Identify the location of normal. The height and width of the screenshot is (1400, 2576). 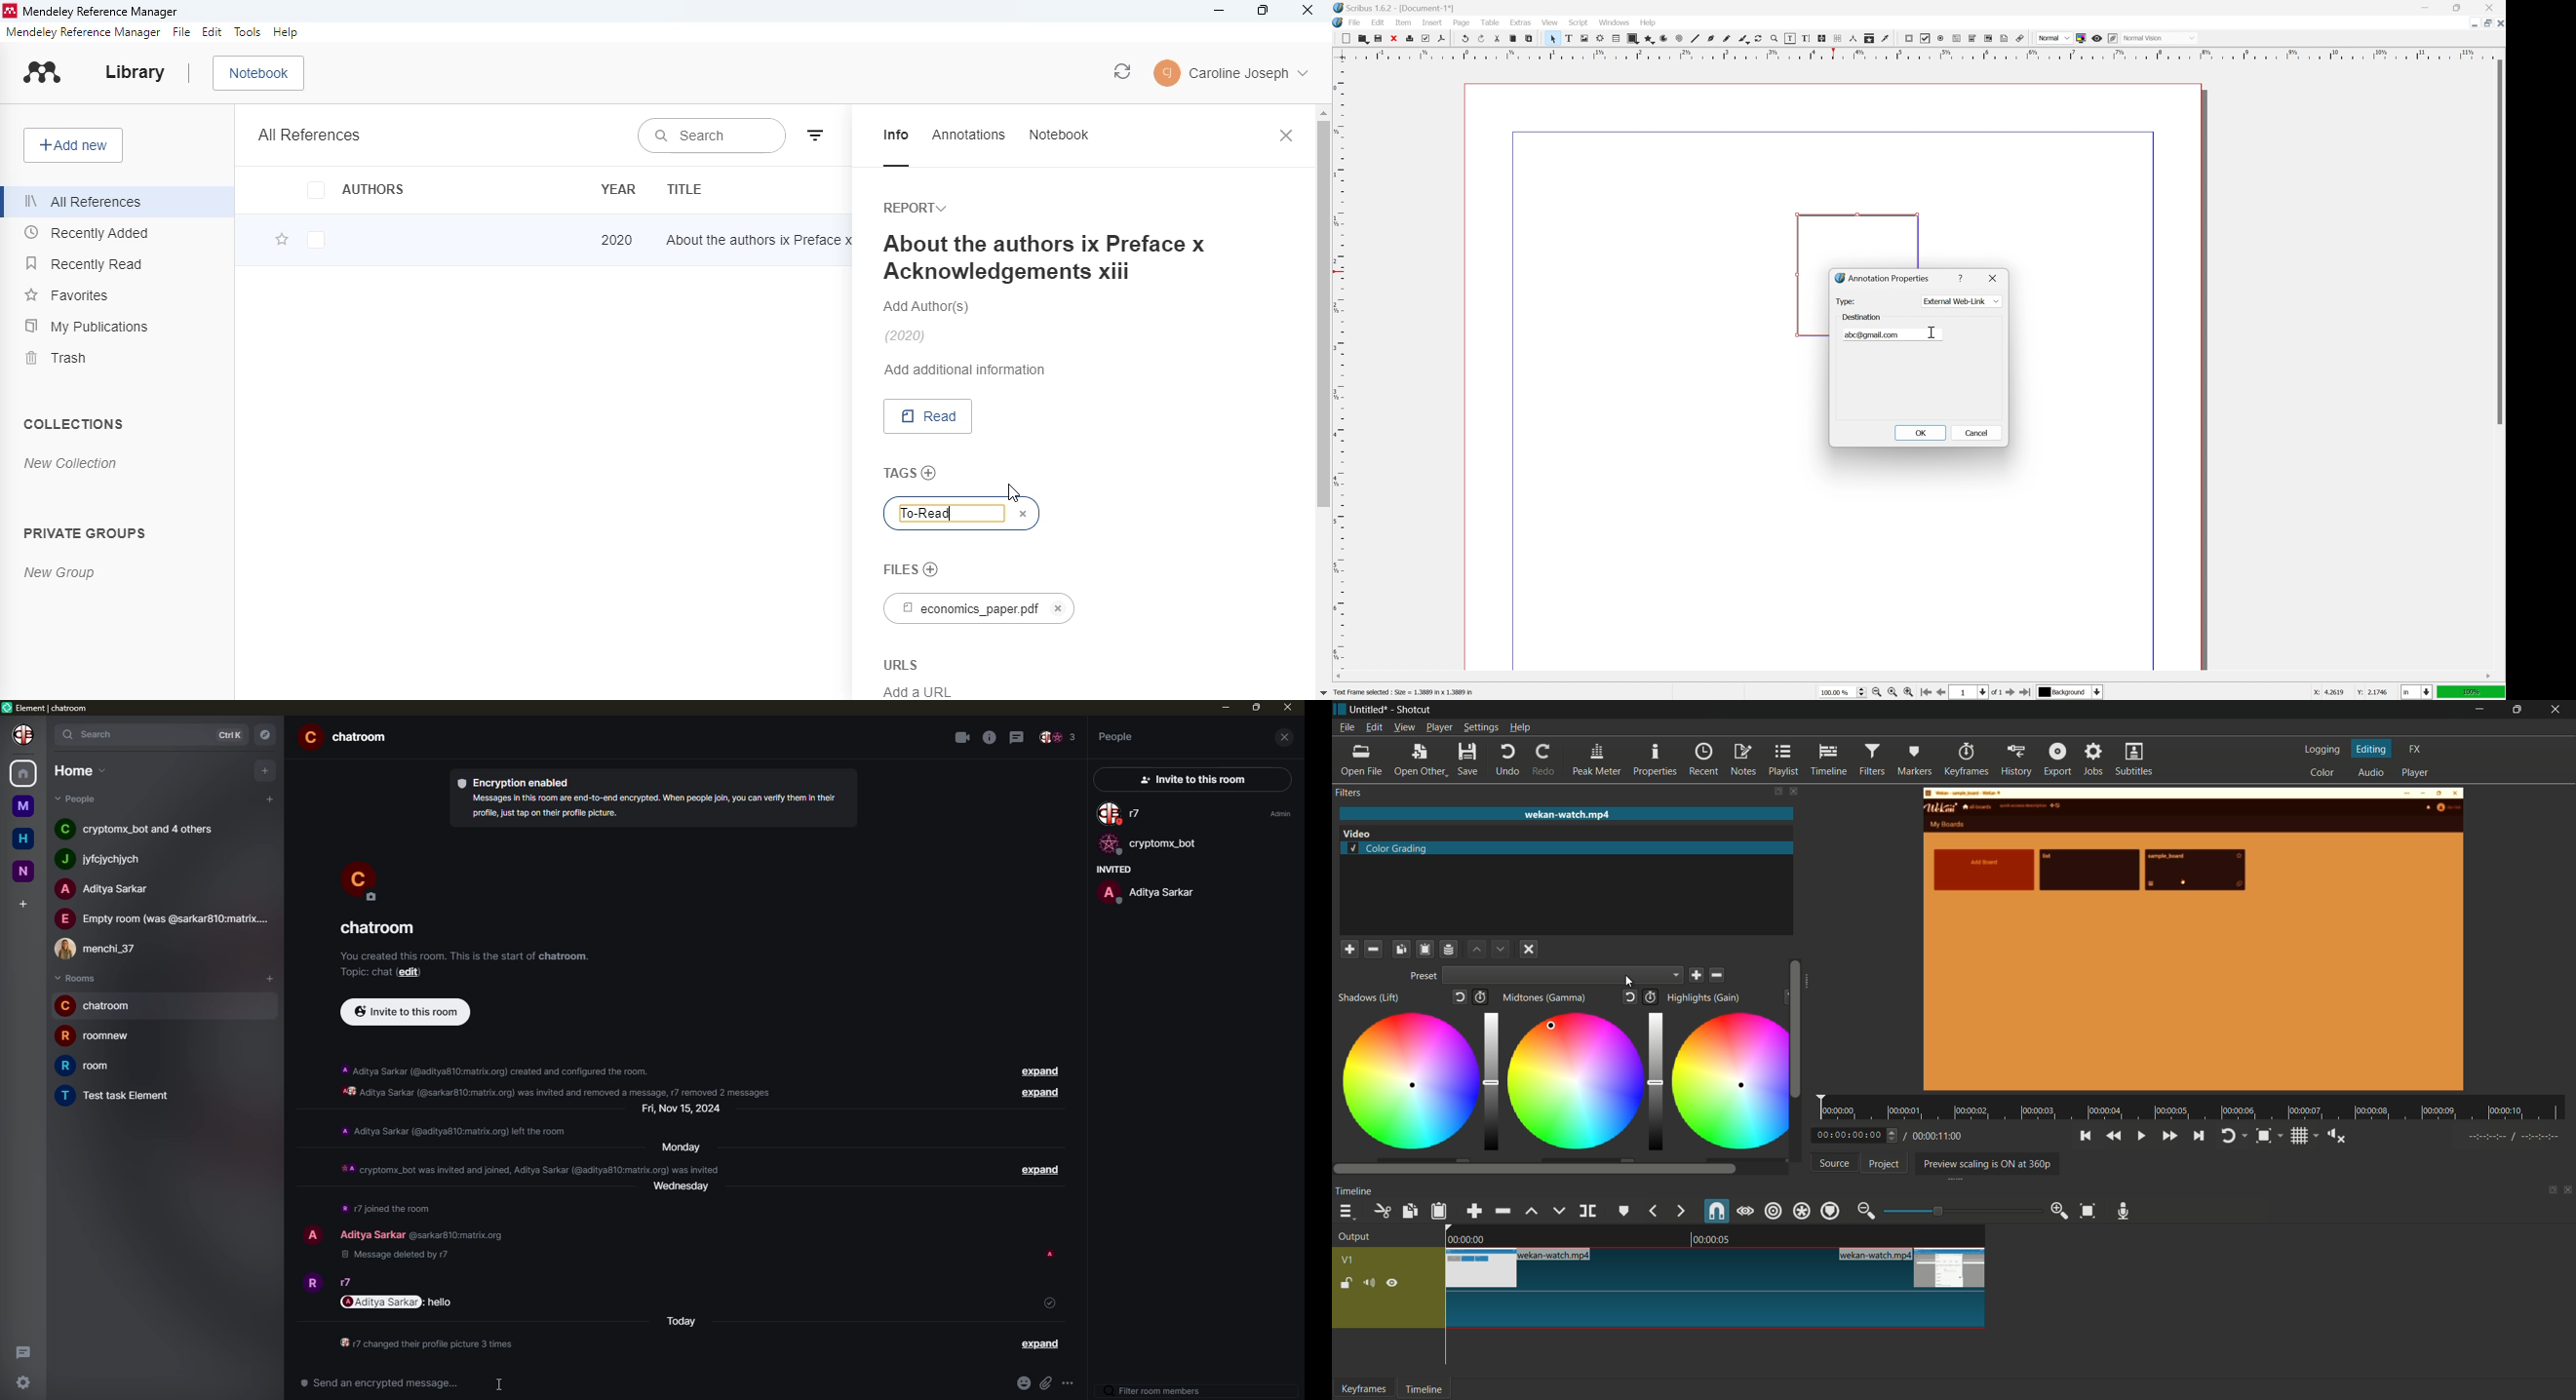
(2054, 37).